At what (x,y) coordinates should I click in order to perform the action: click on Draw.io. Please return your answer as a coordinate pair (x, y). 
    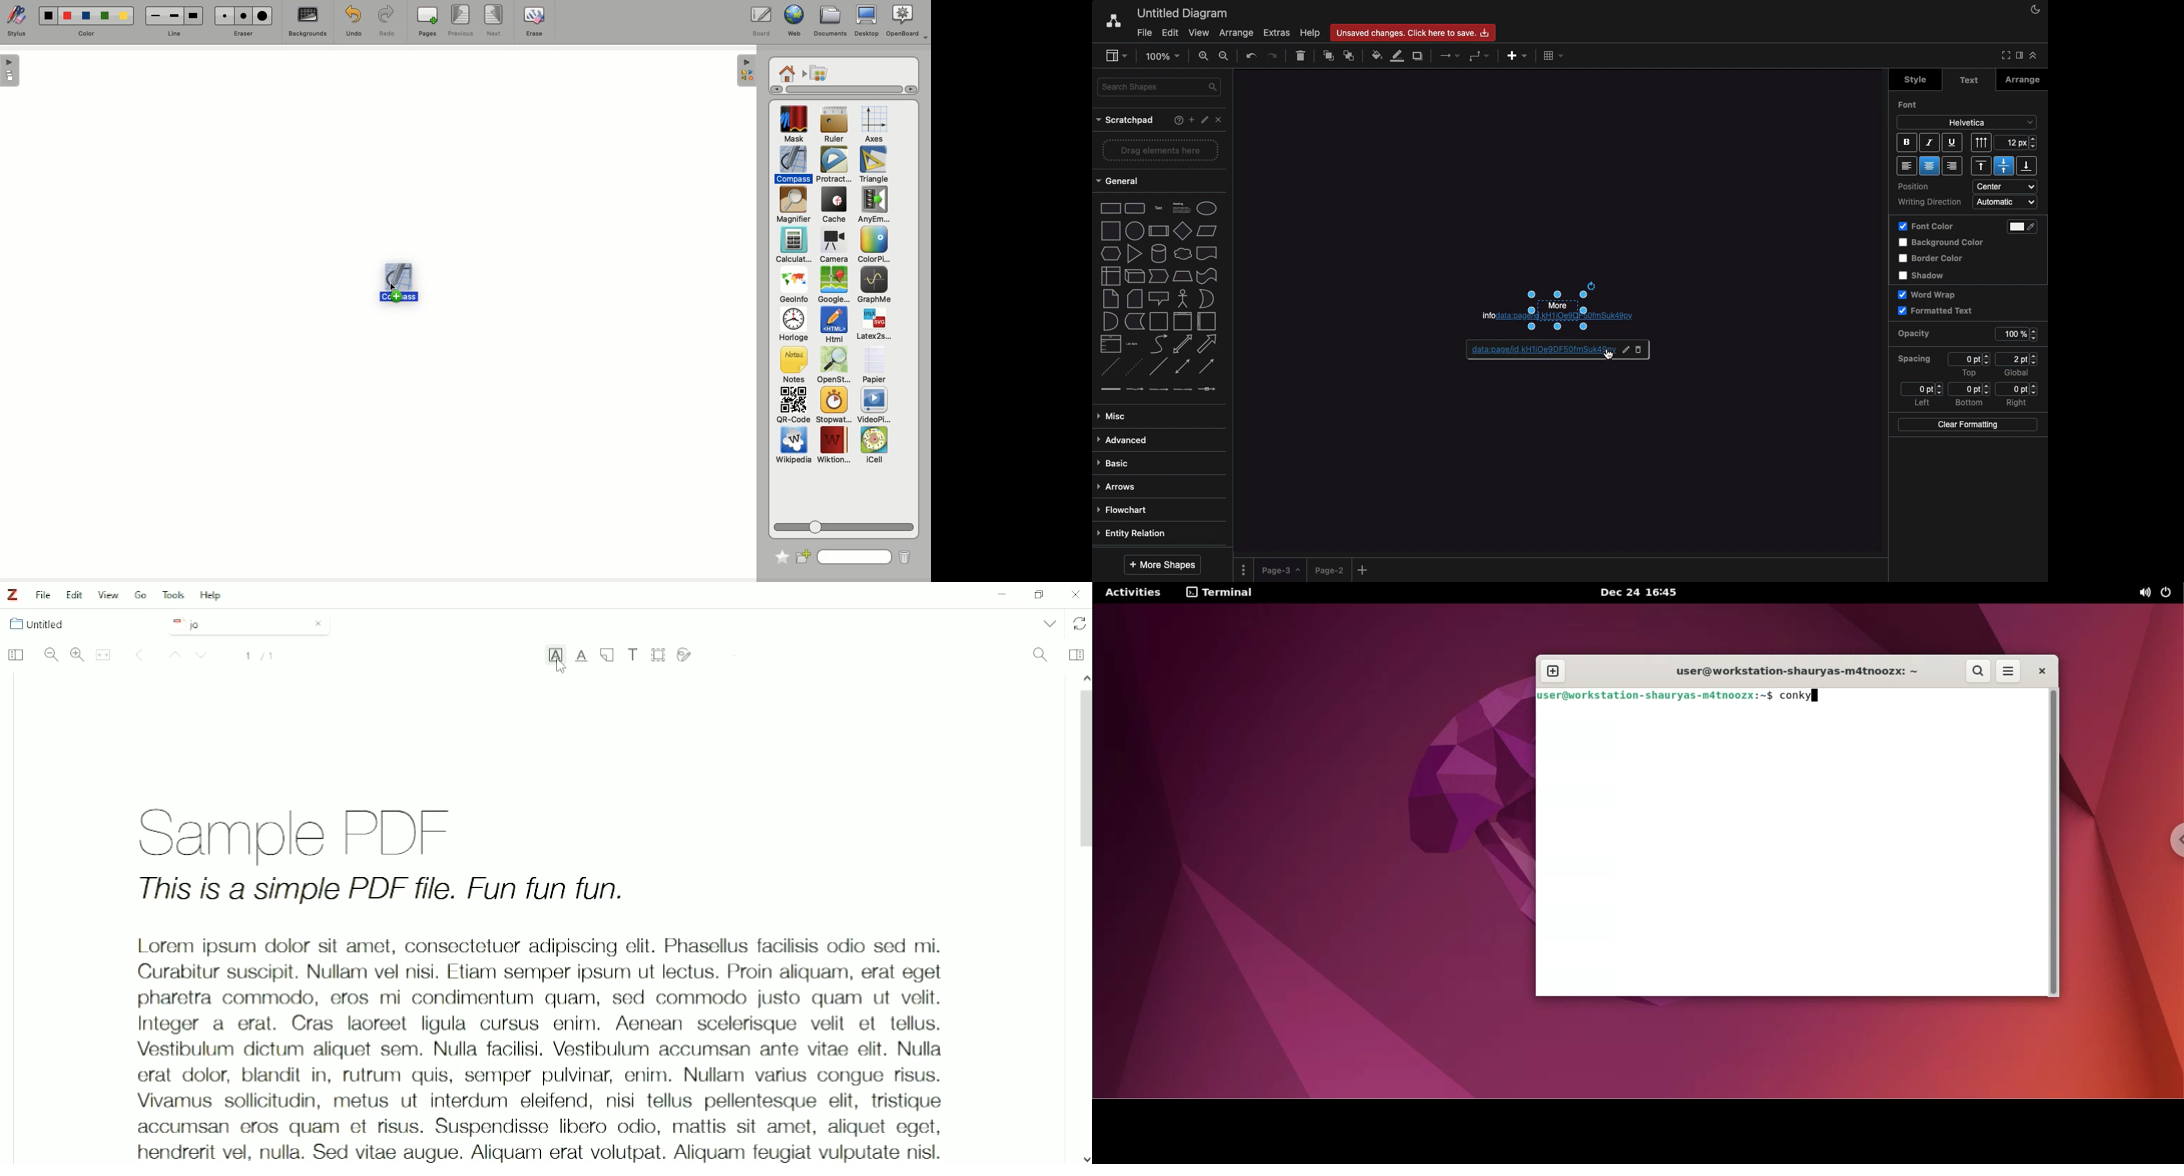
    Looking at the image, I should click on (1107, 23).